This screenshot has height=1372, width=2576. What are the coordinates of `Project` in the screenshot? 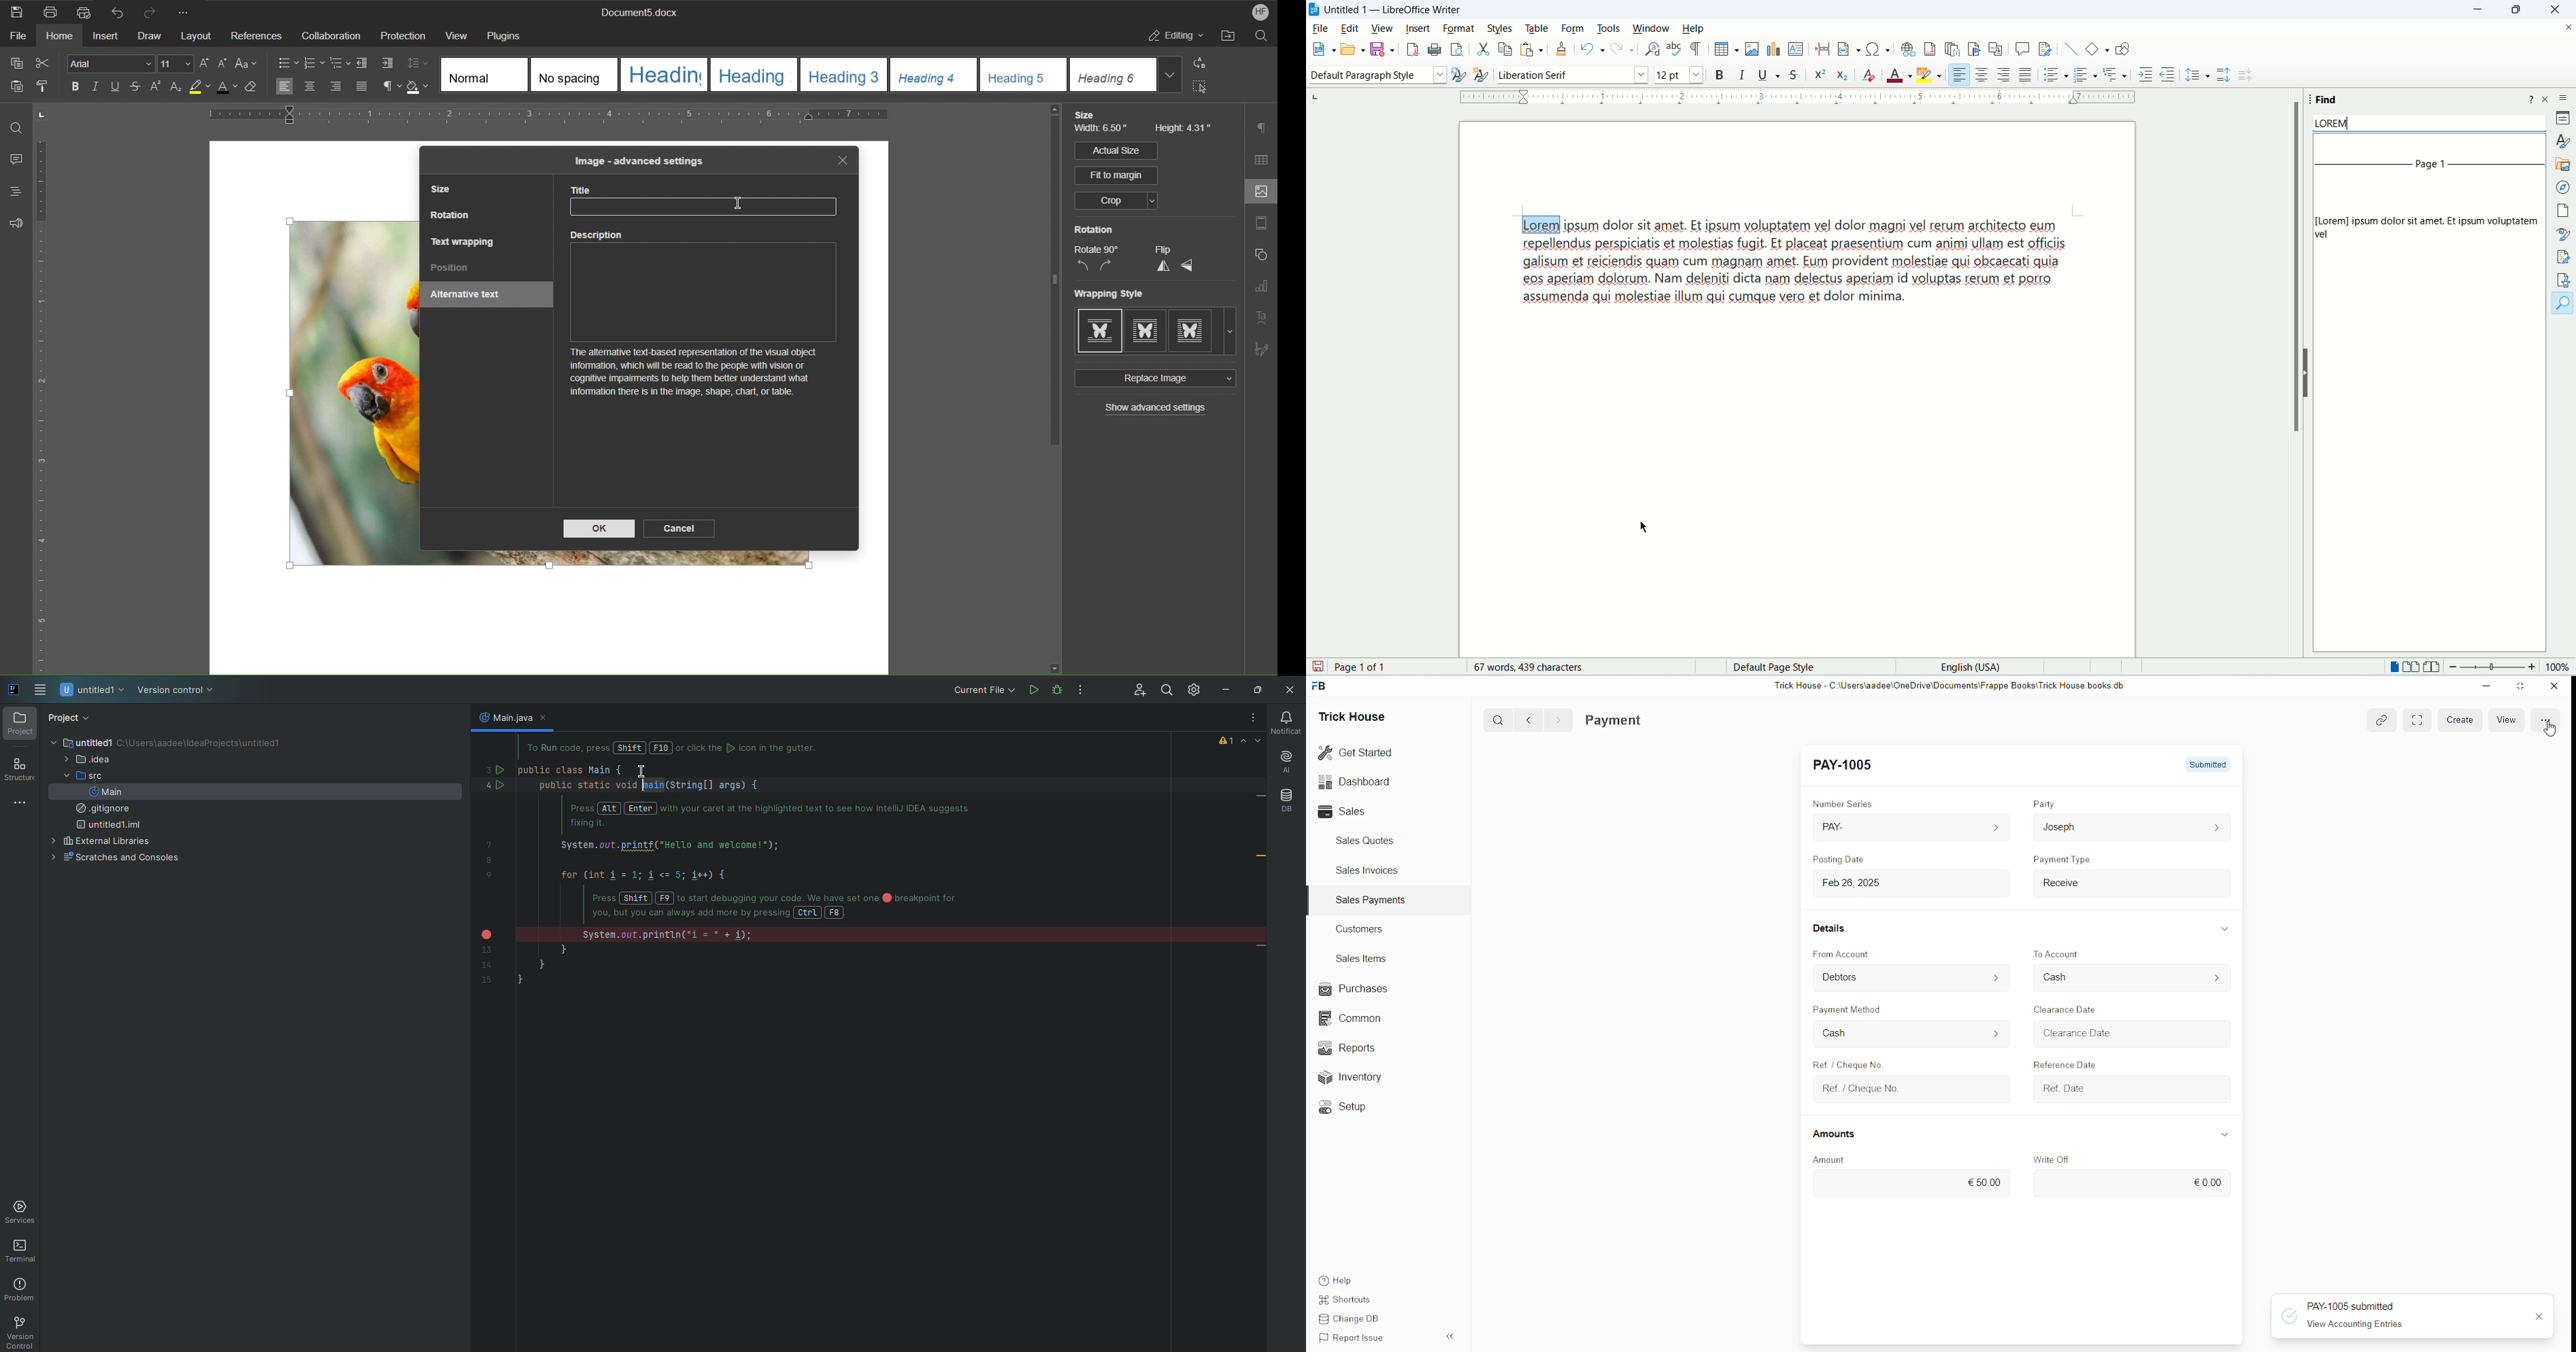 It's located at (20, 724).